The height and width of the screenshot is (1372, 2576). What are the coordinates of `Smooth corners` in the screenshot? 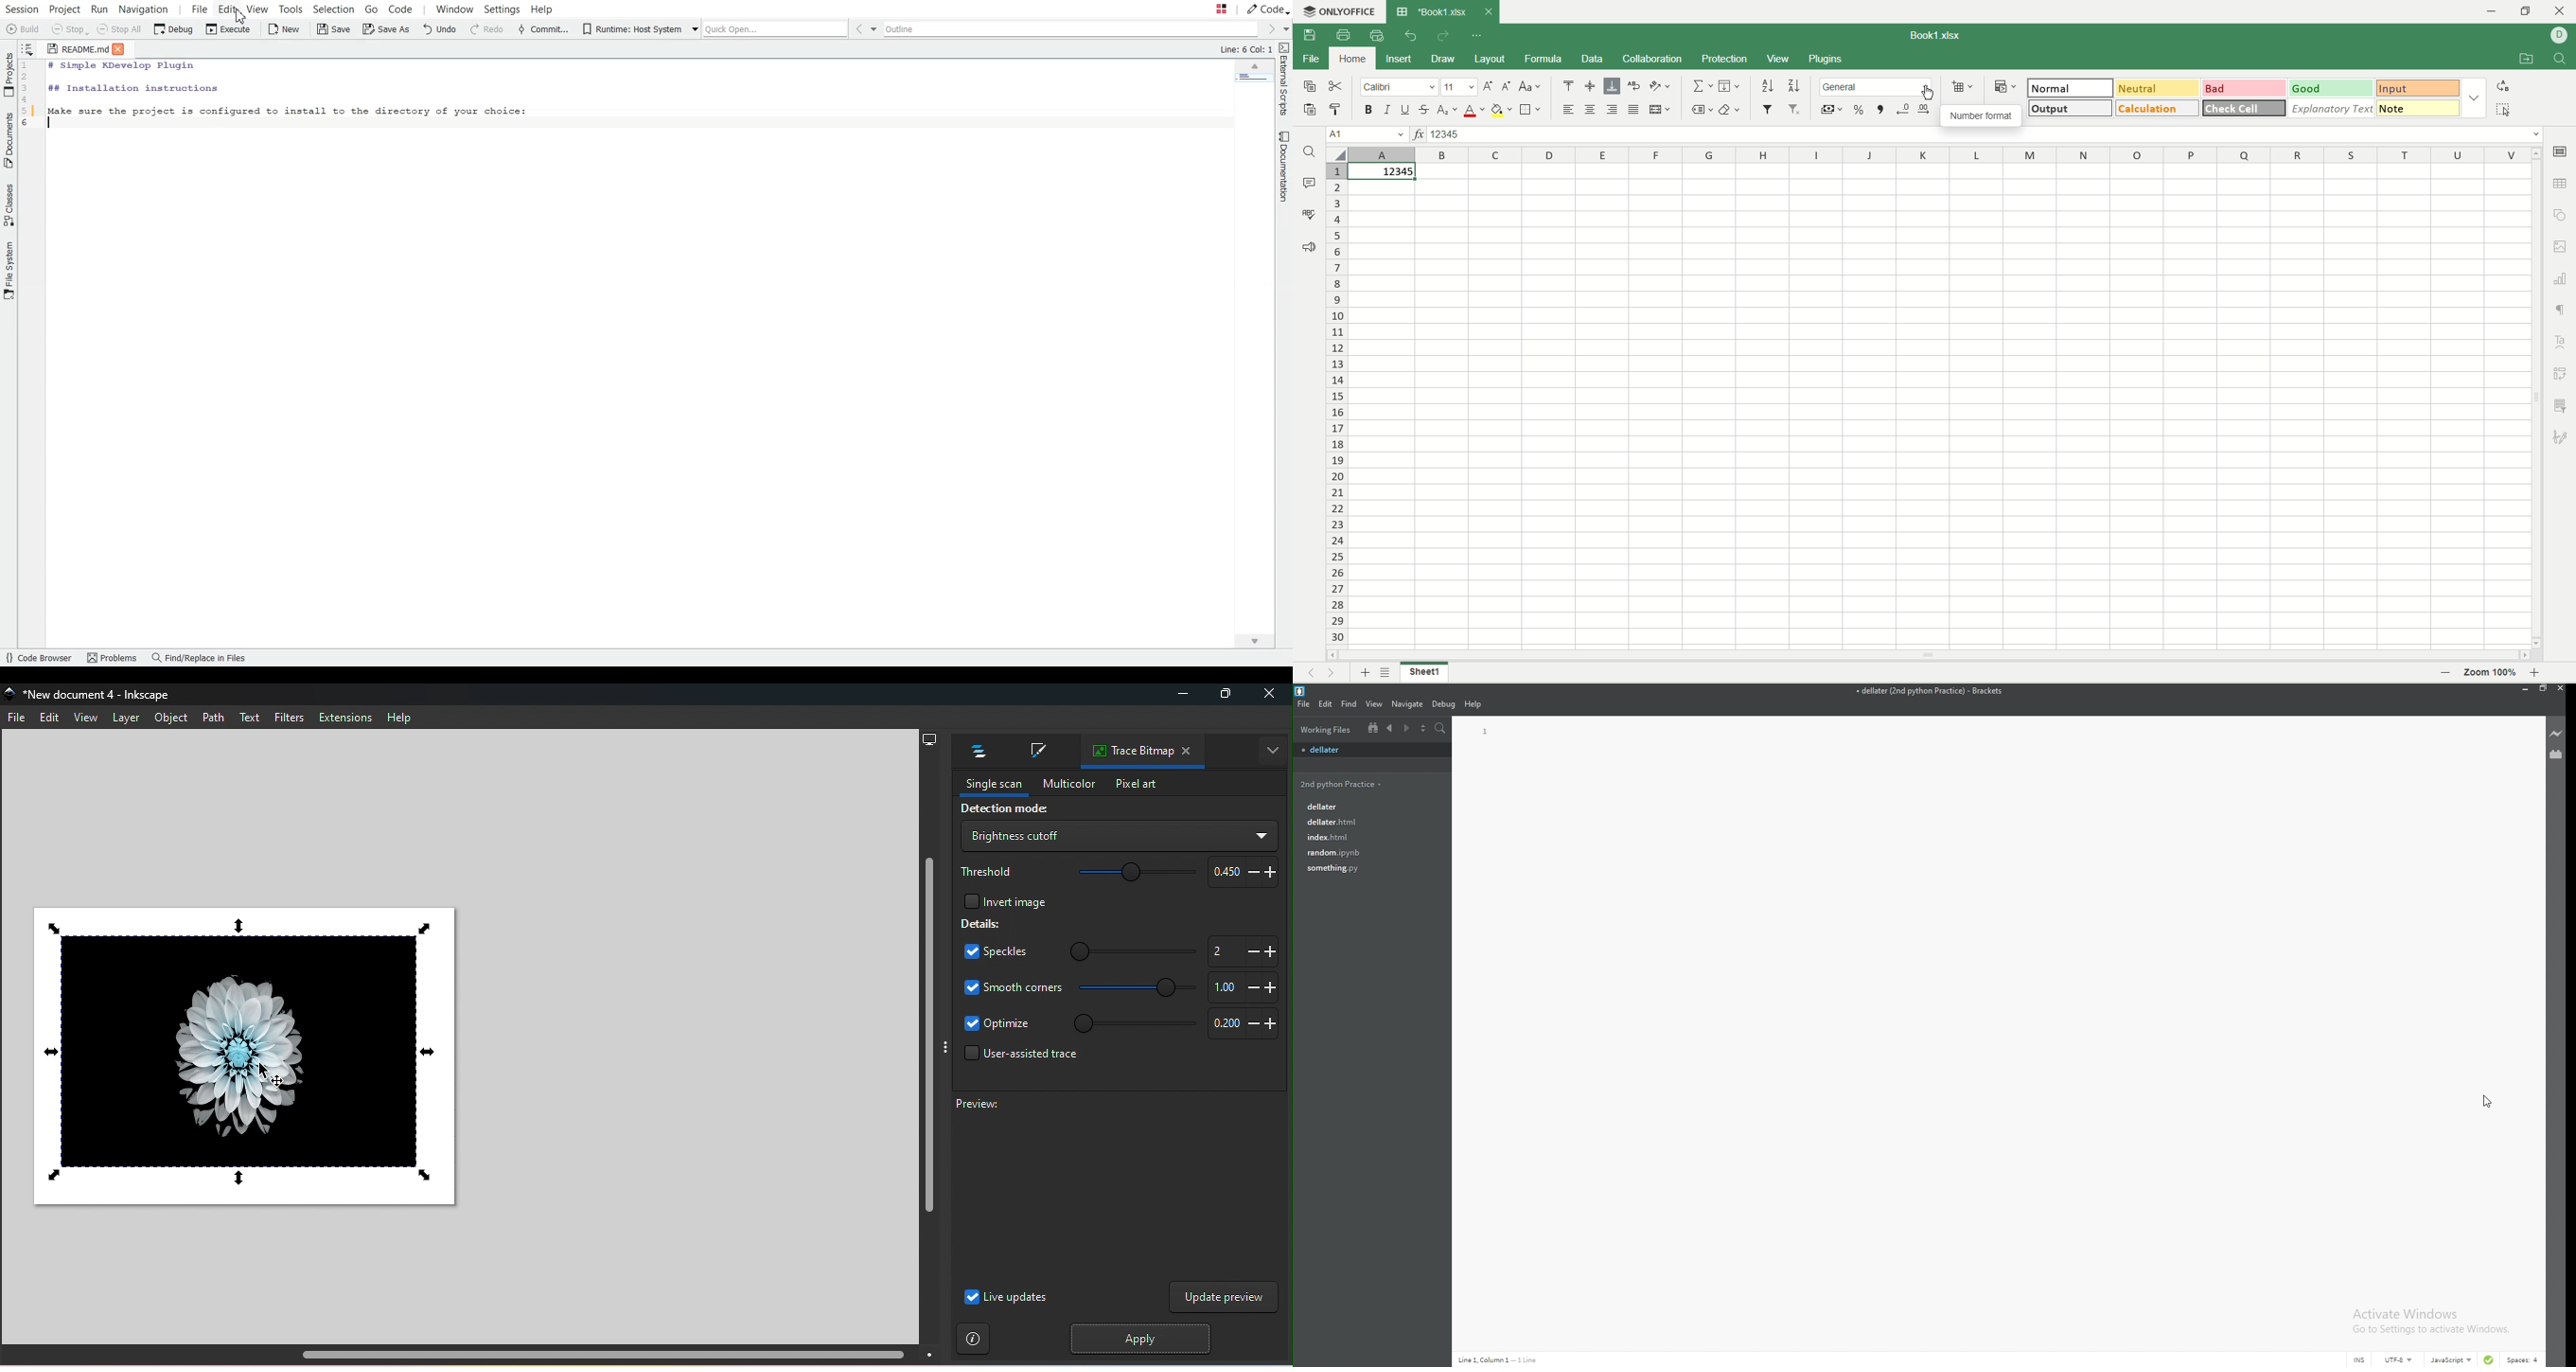 It's located at (1013, 986).